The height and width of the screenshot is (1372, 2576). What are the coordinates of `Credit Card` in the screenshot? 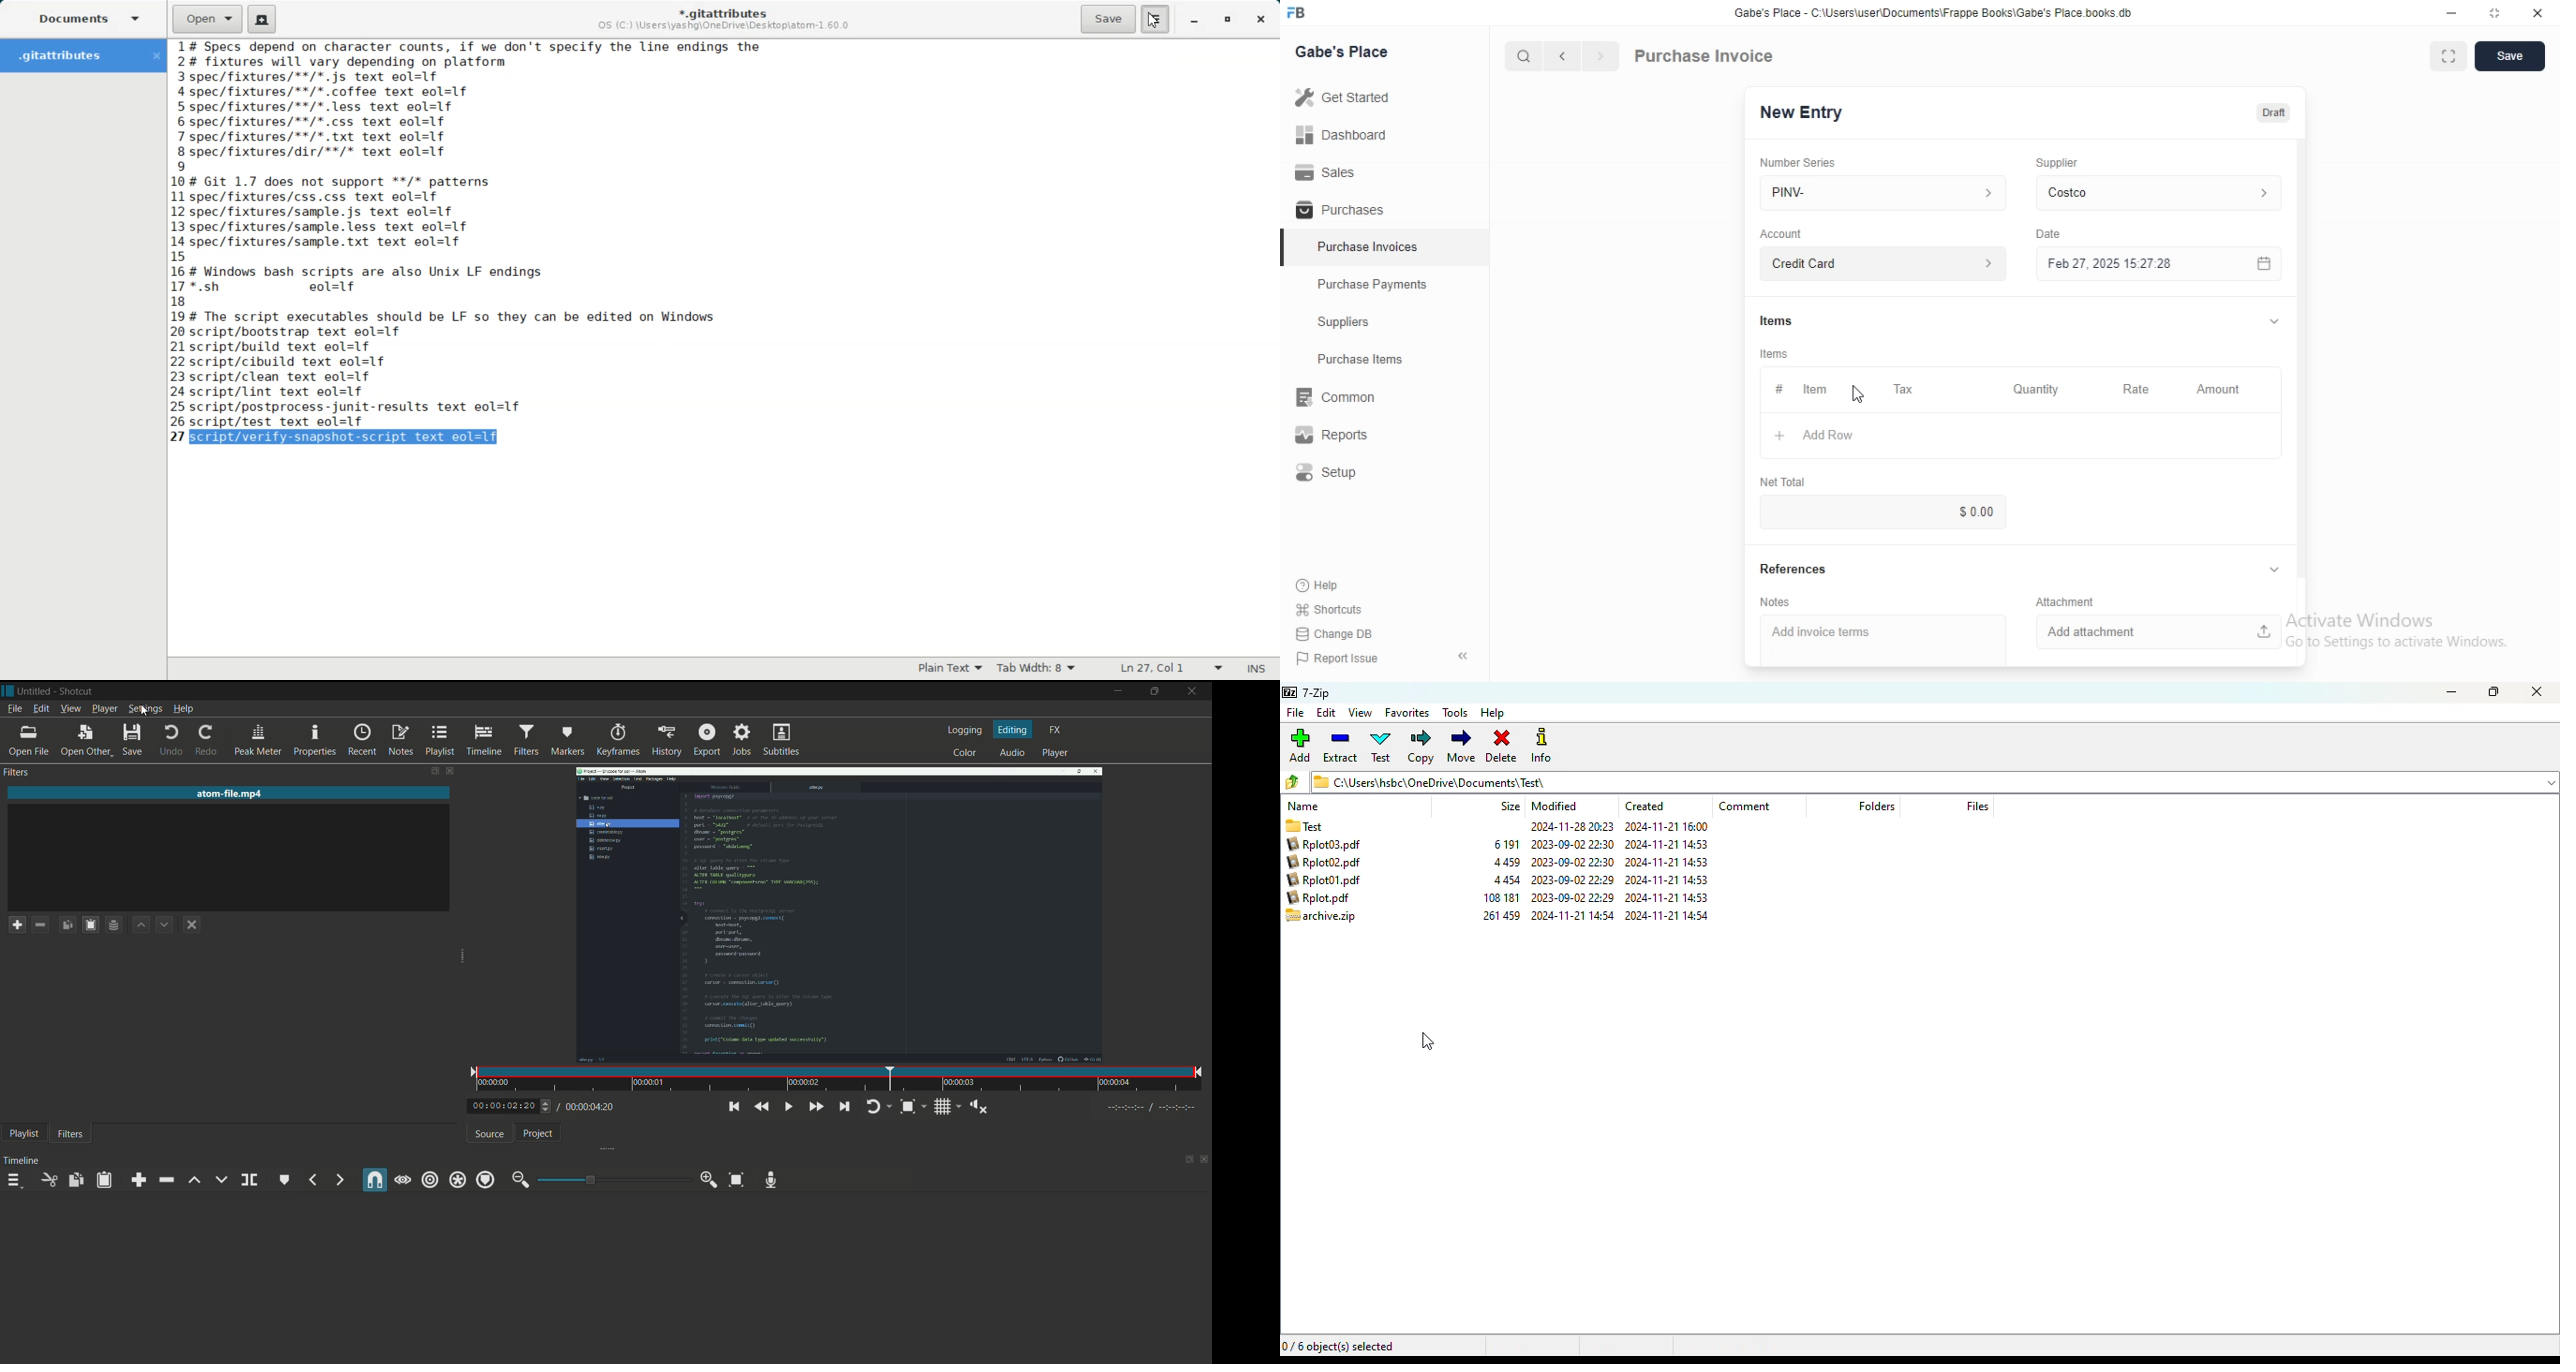 It's located at (1883, 263).